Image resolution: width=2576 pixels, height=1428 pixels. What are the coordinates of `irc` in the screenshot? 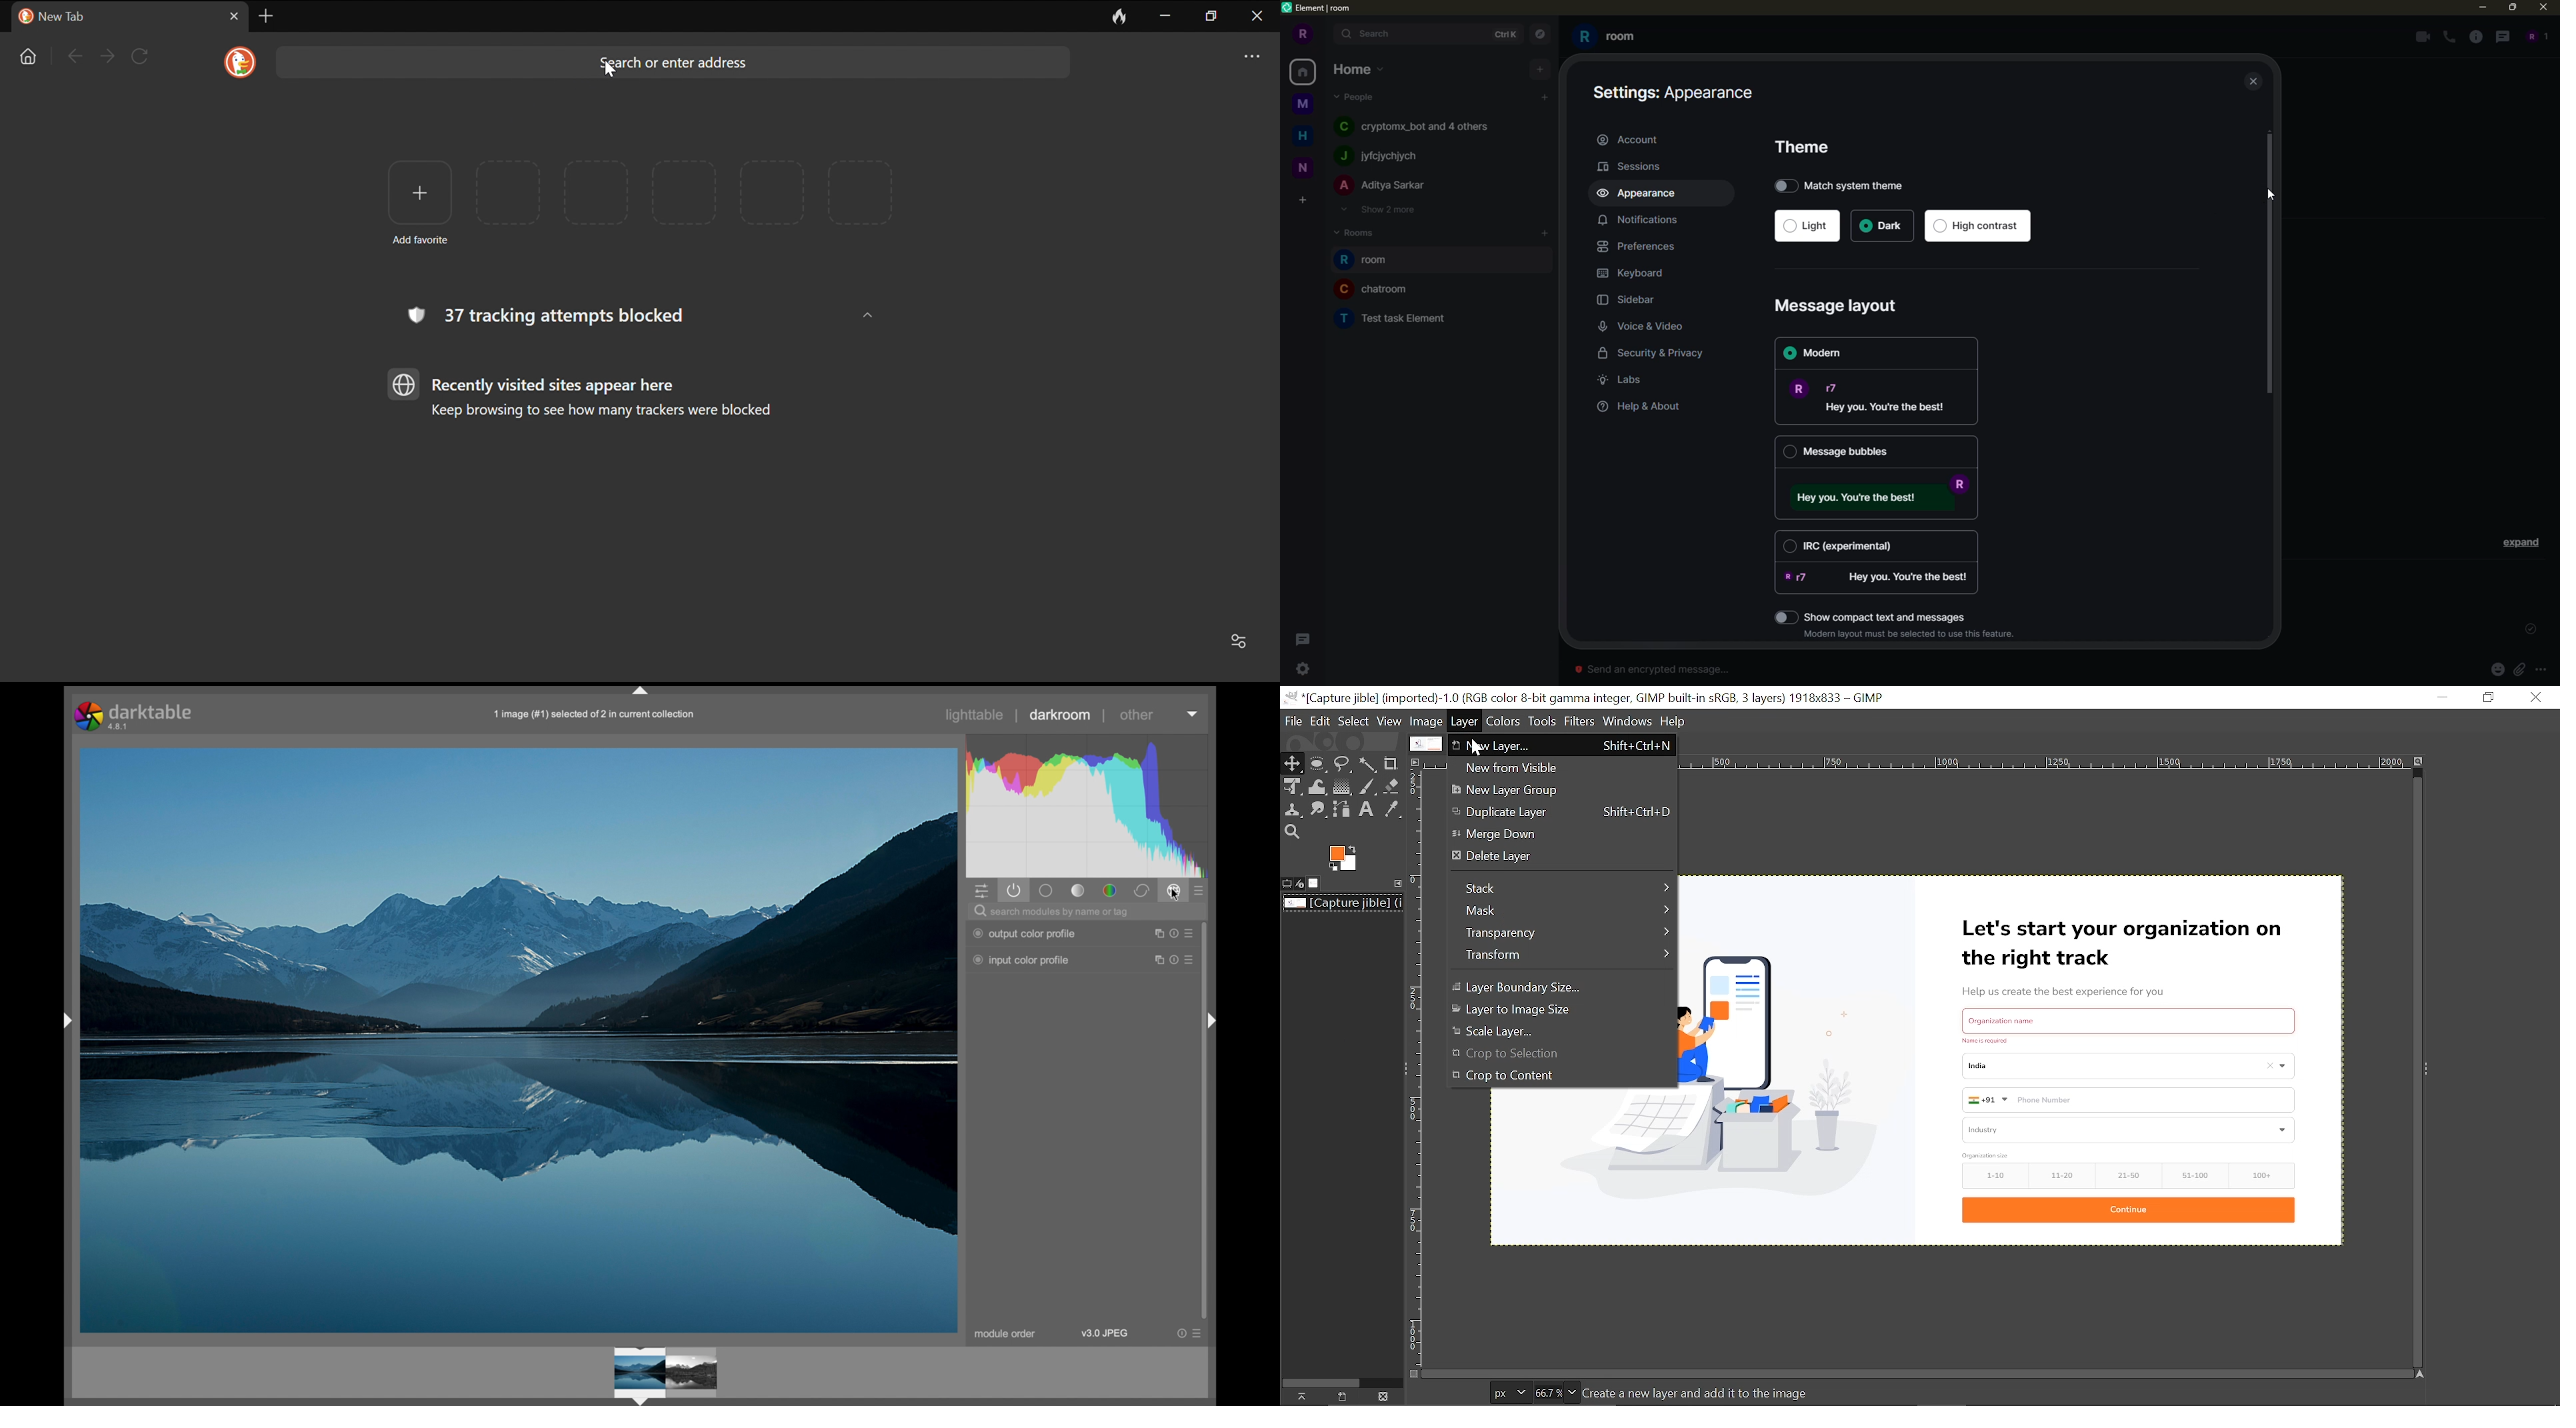 It's located at (1841, 545).